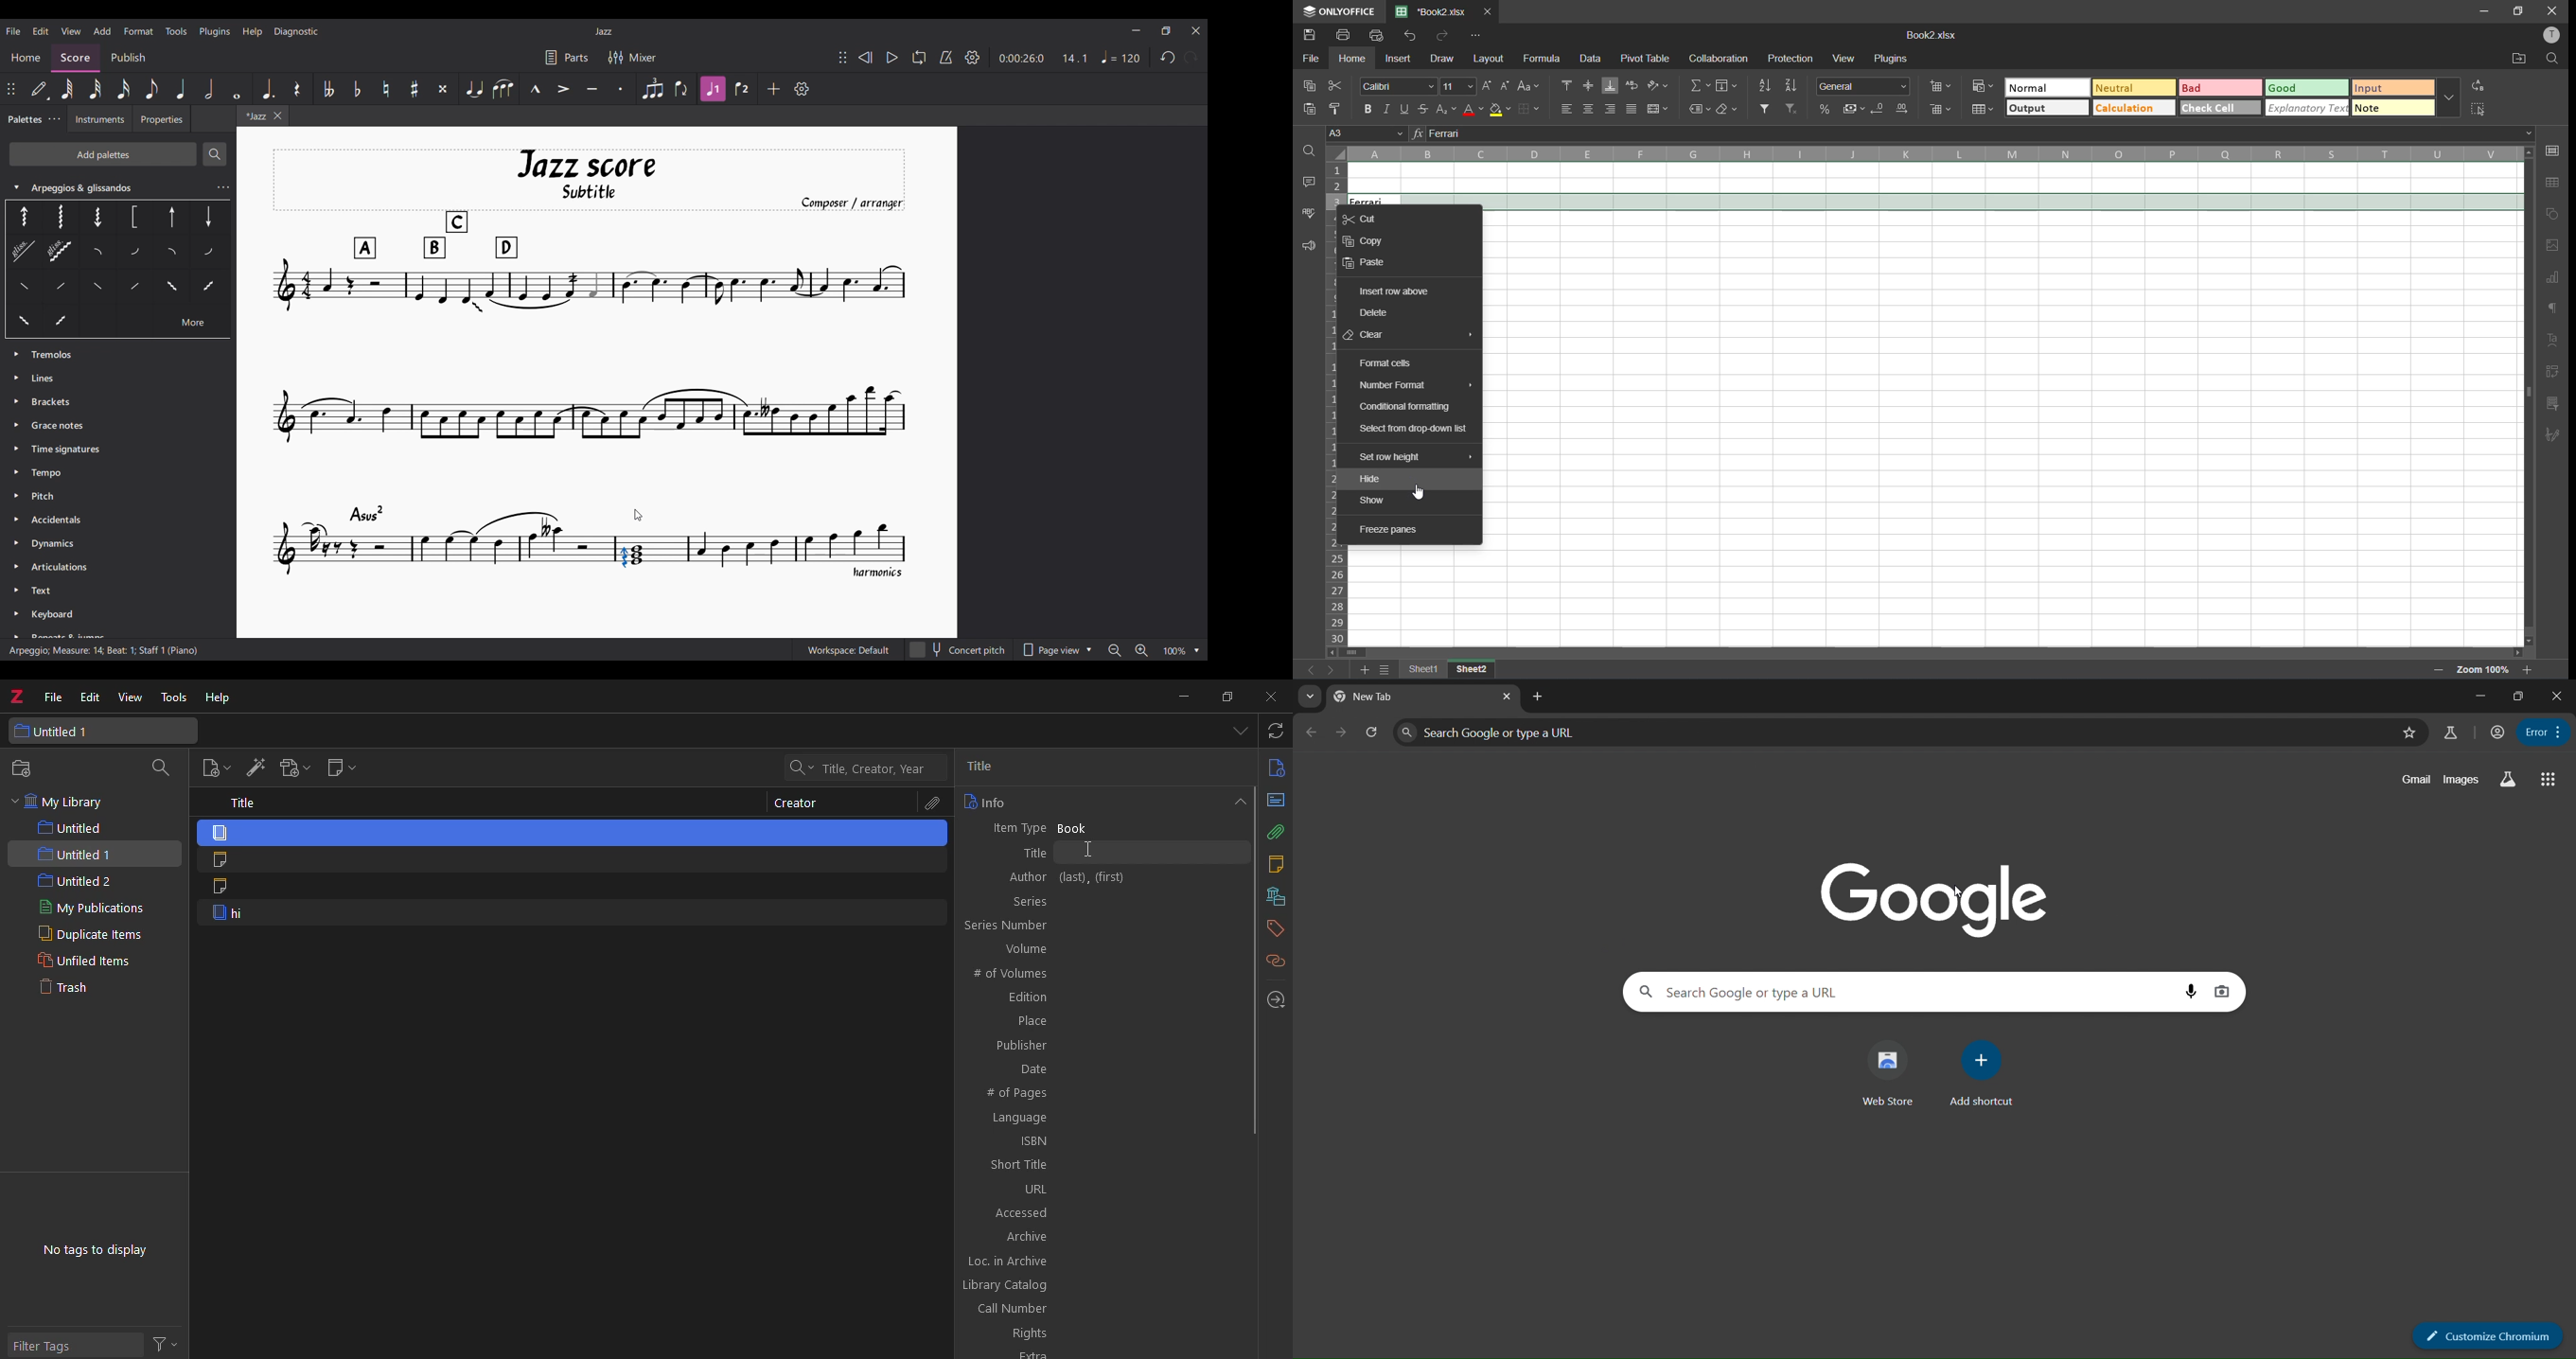  What do you see at coordinates (104, 730) in the screenshot?
I see `untitled 1` at bounding box center [104, 730].